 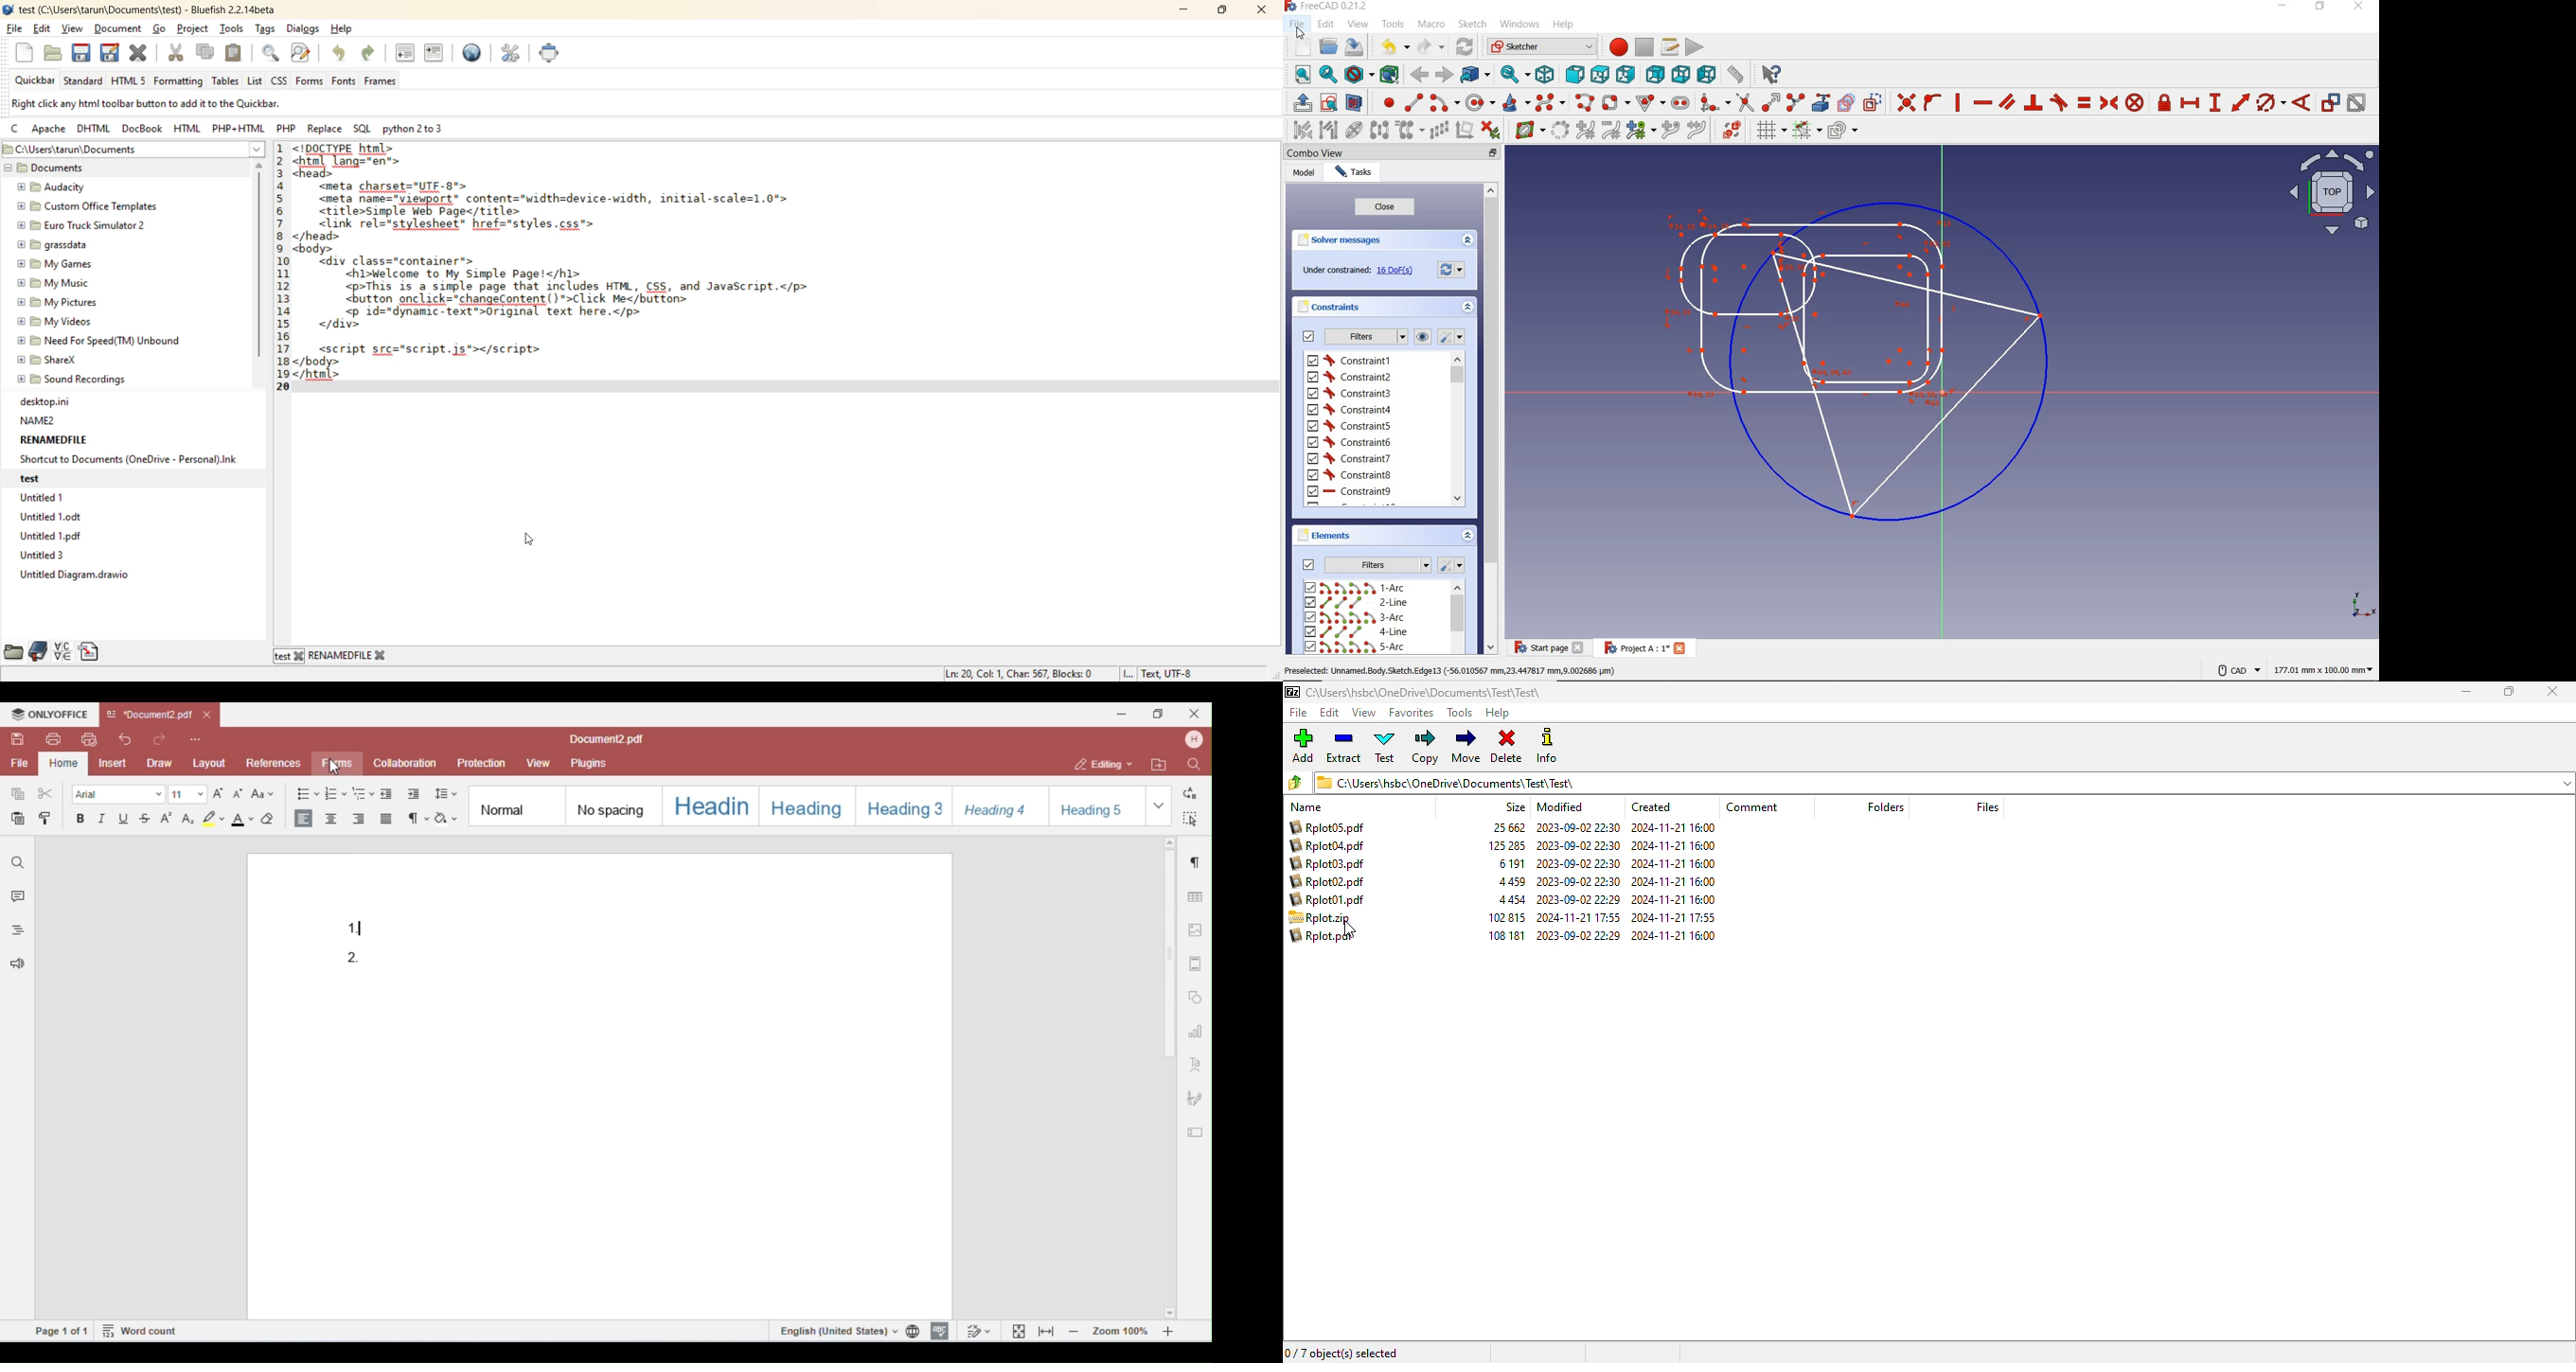 I want to click on constrain arc or circle, so click(x=2271, y=104).